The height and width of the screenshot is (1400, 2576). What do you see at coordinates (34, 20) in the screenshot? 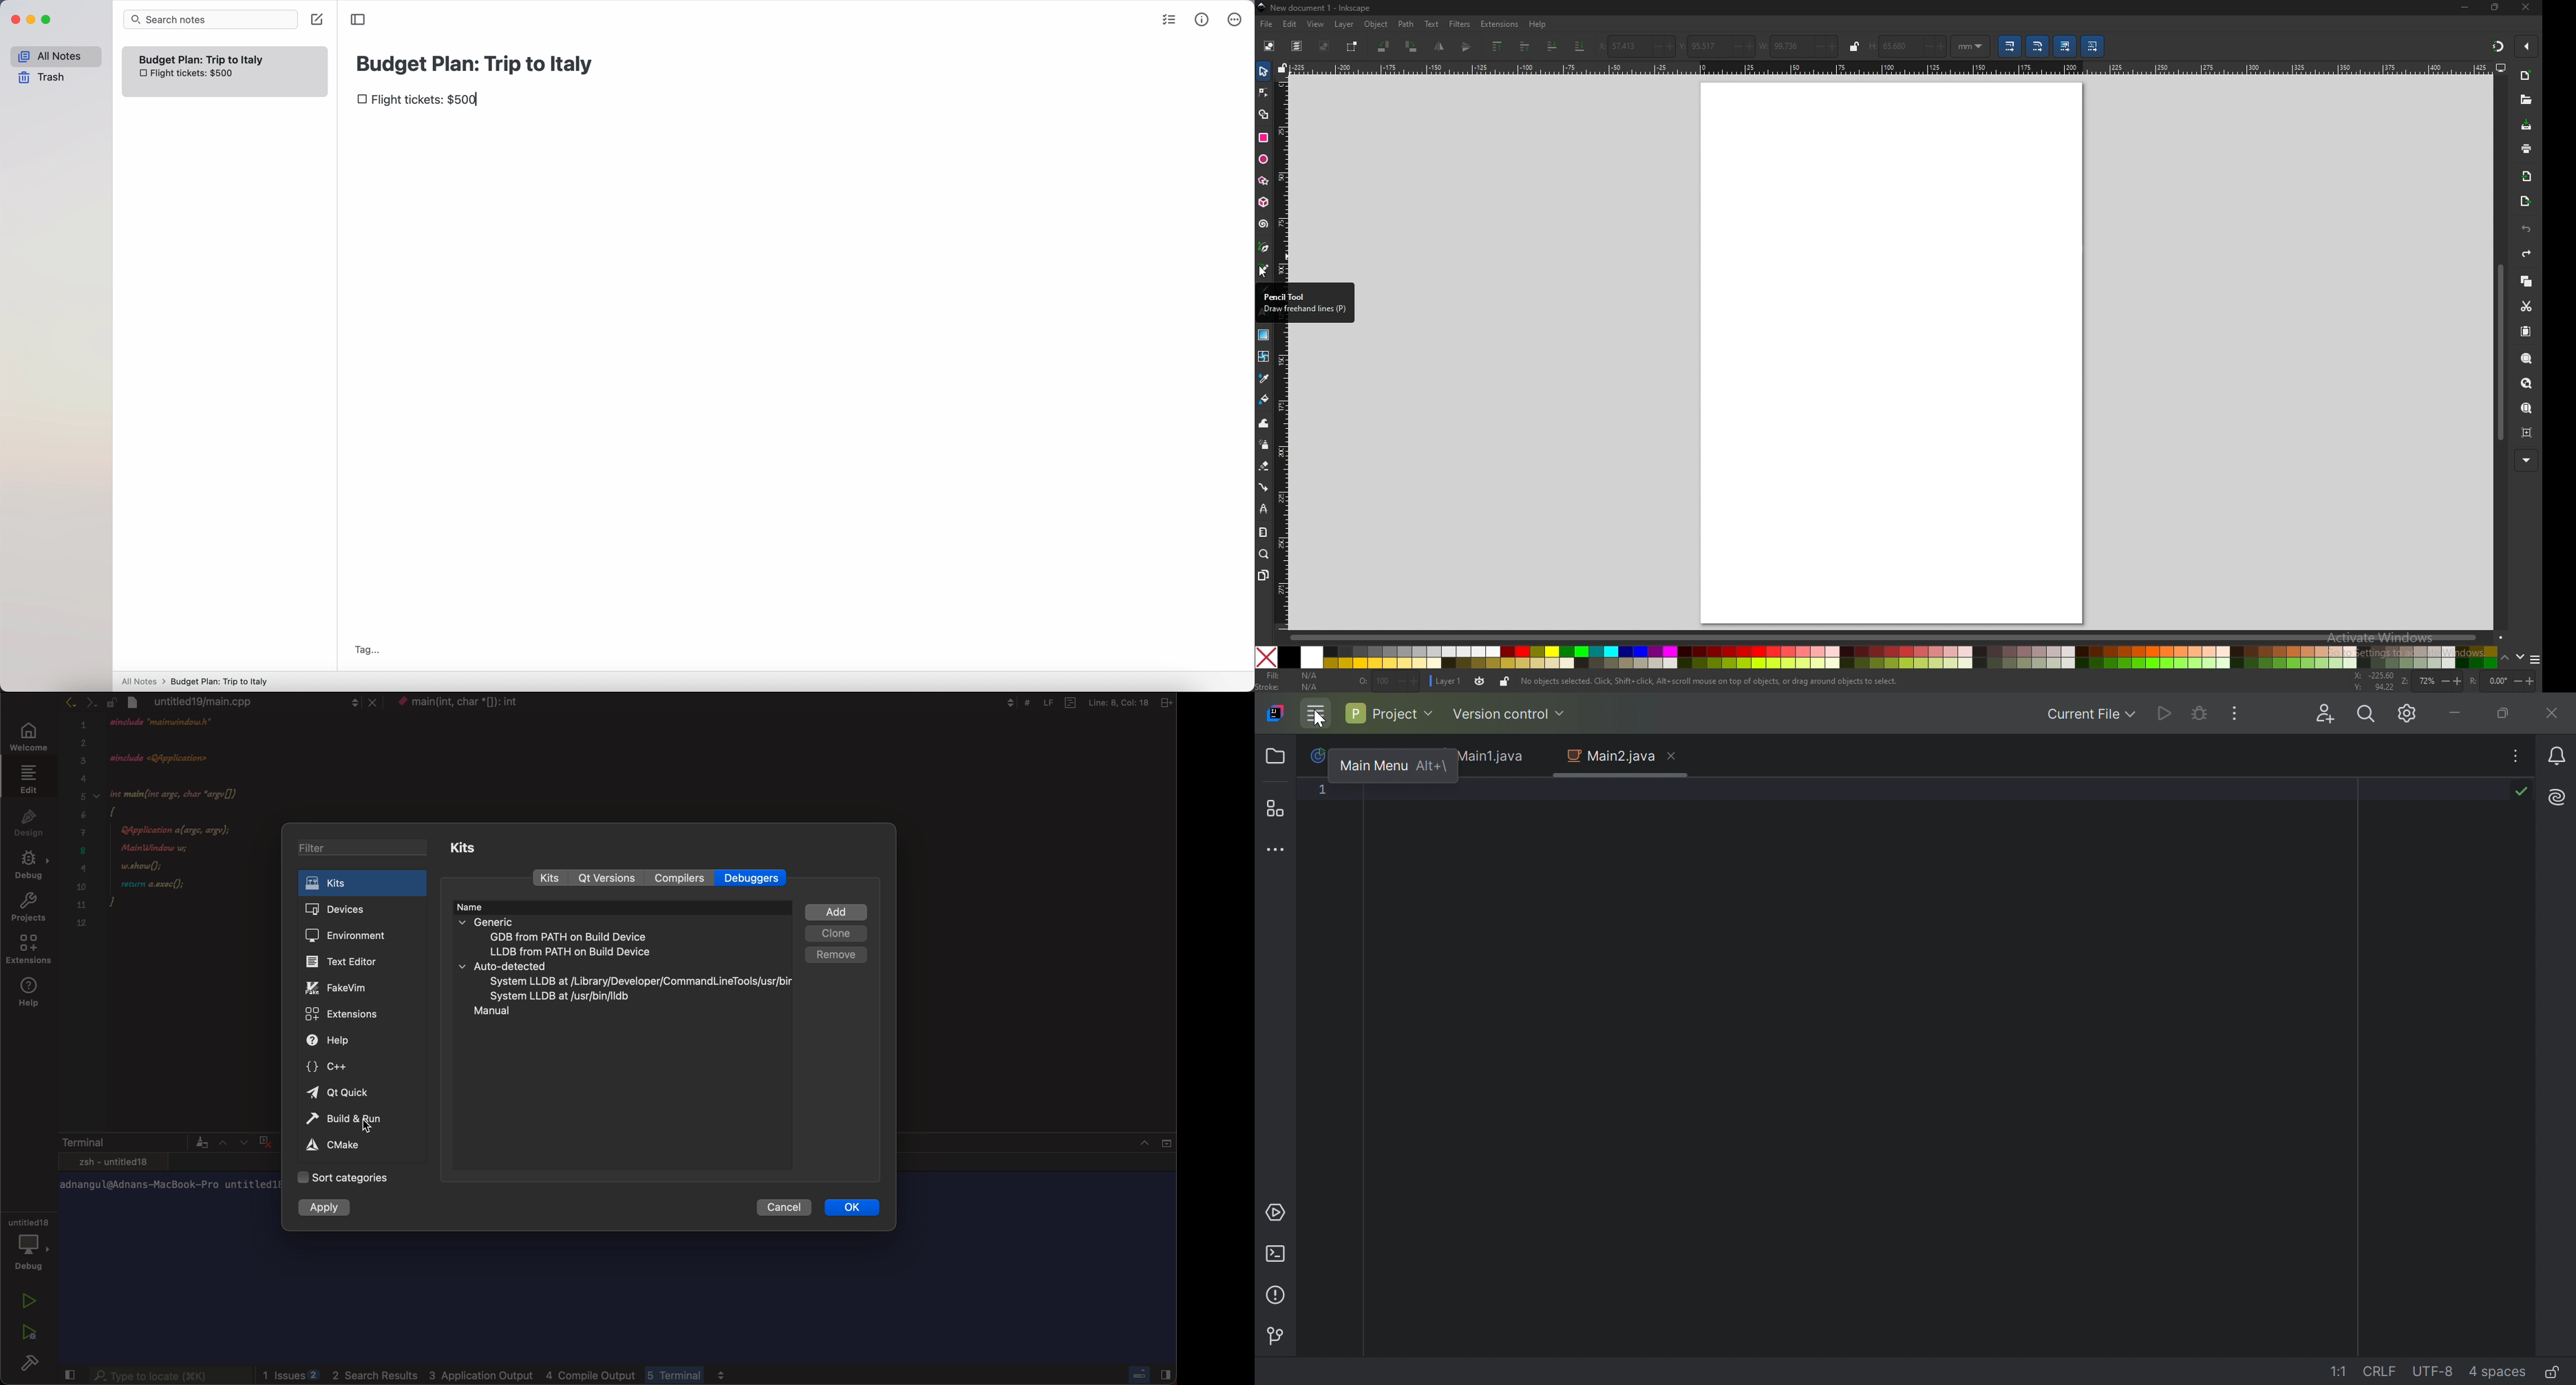
I see `minimize` at bounding box center [34, 20].